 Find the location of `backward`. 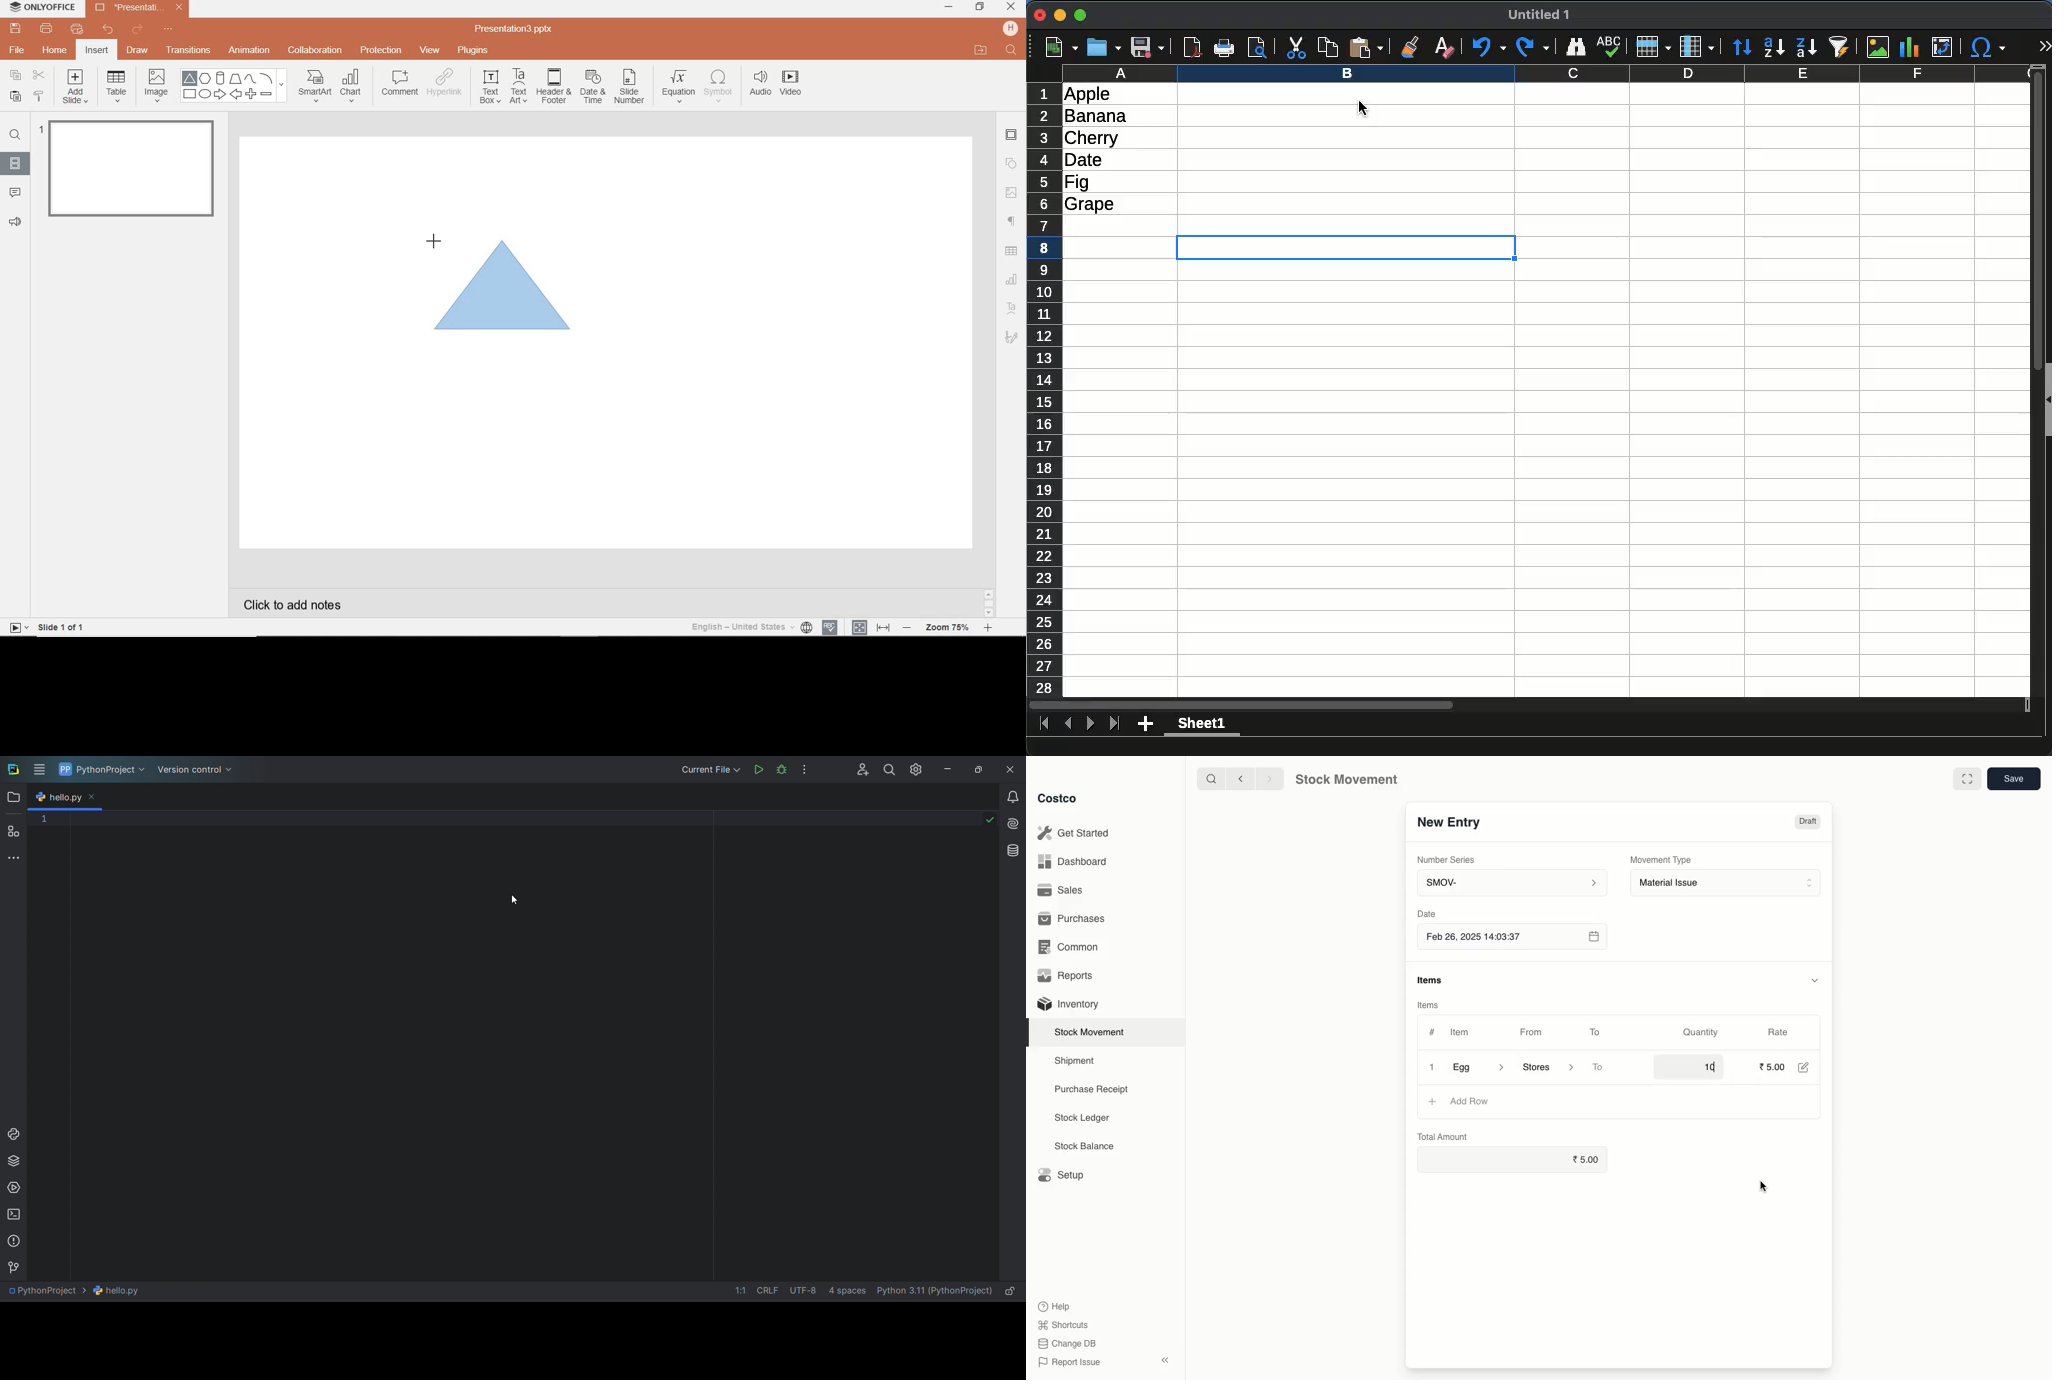

backward is located at coordinates (1243, 780).